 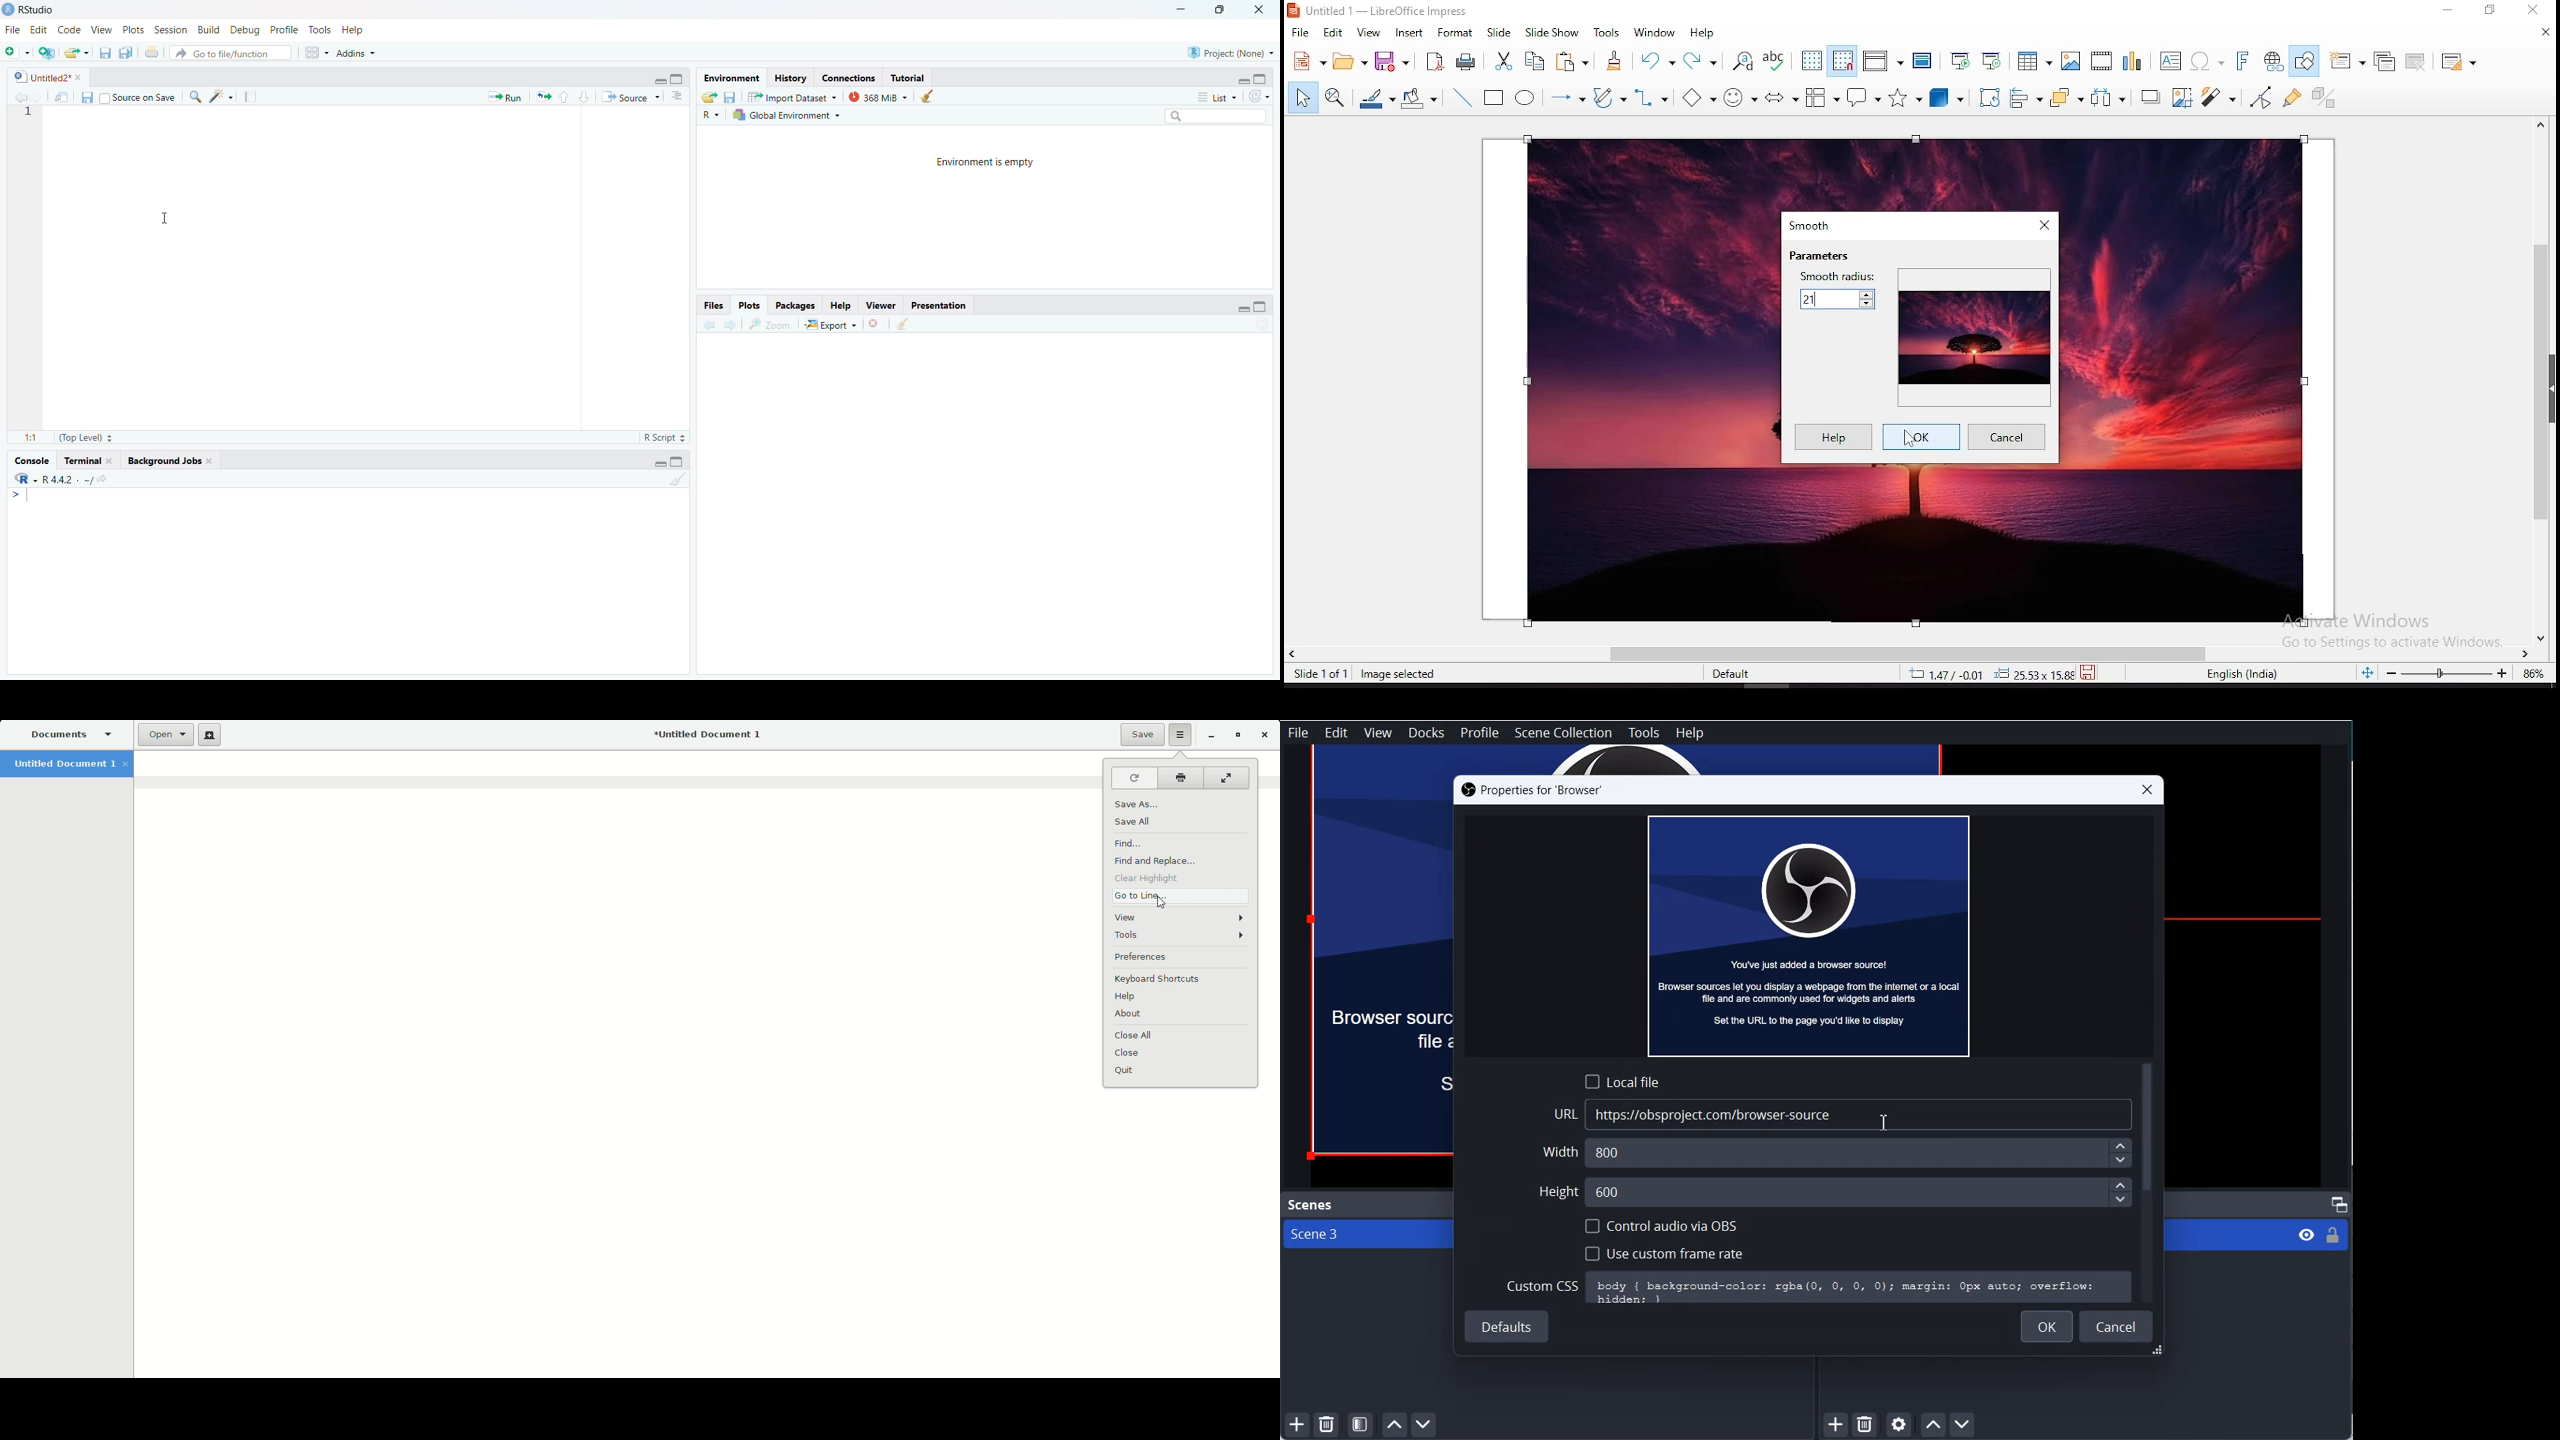 I want to click on Help, so click(x=841, y=305).